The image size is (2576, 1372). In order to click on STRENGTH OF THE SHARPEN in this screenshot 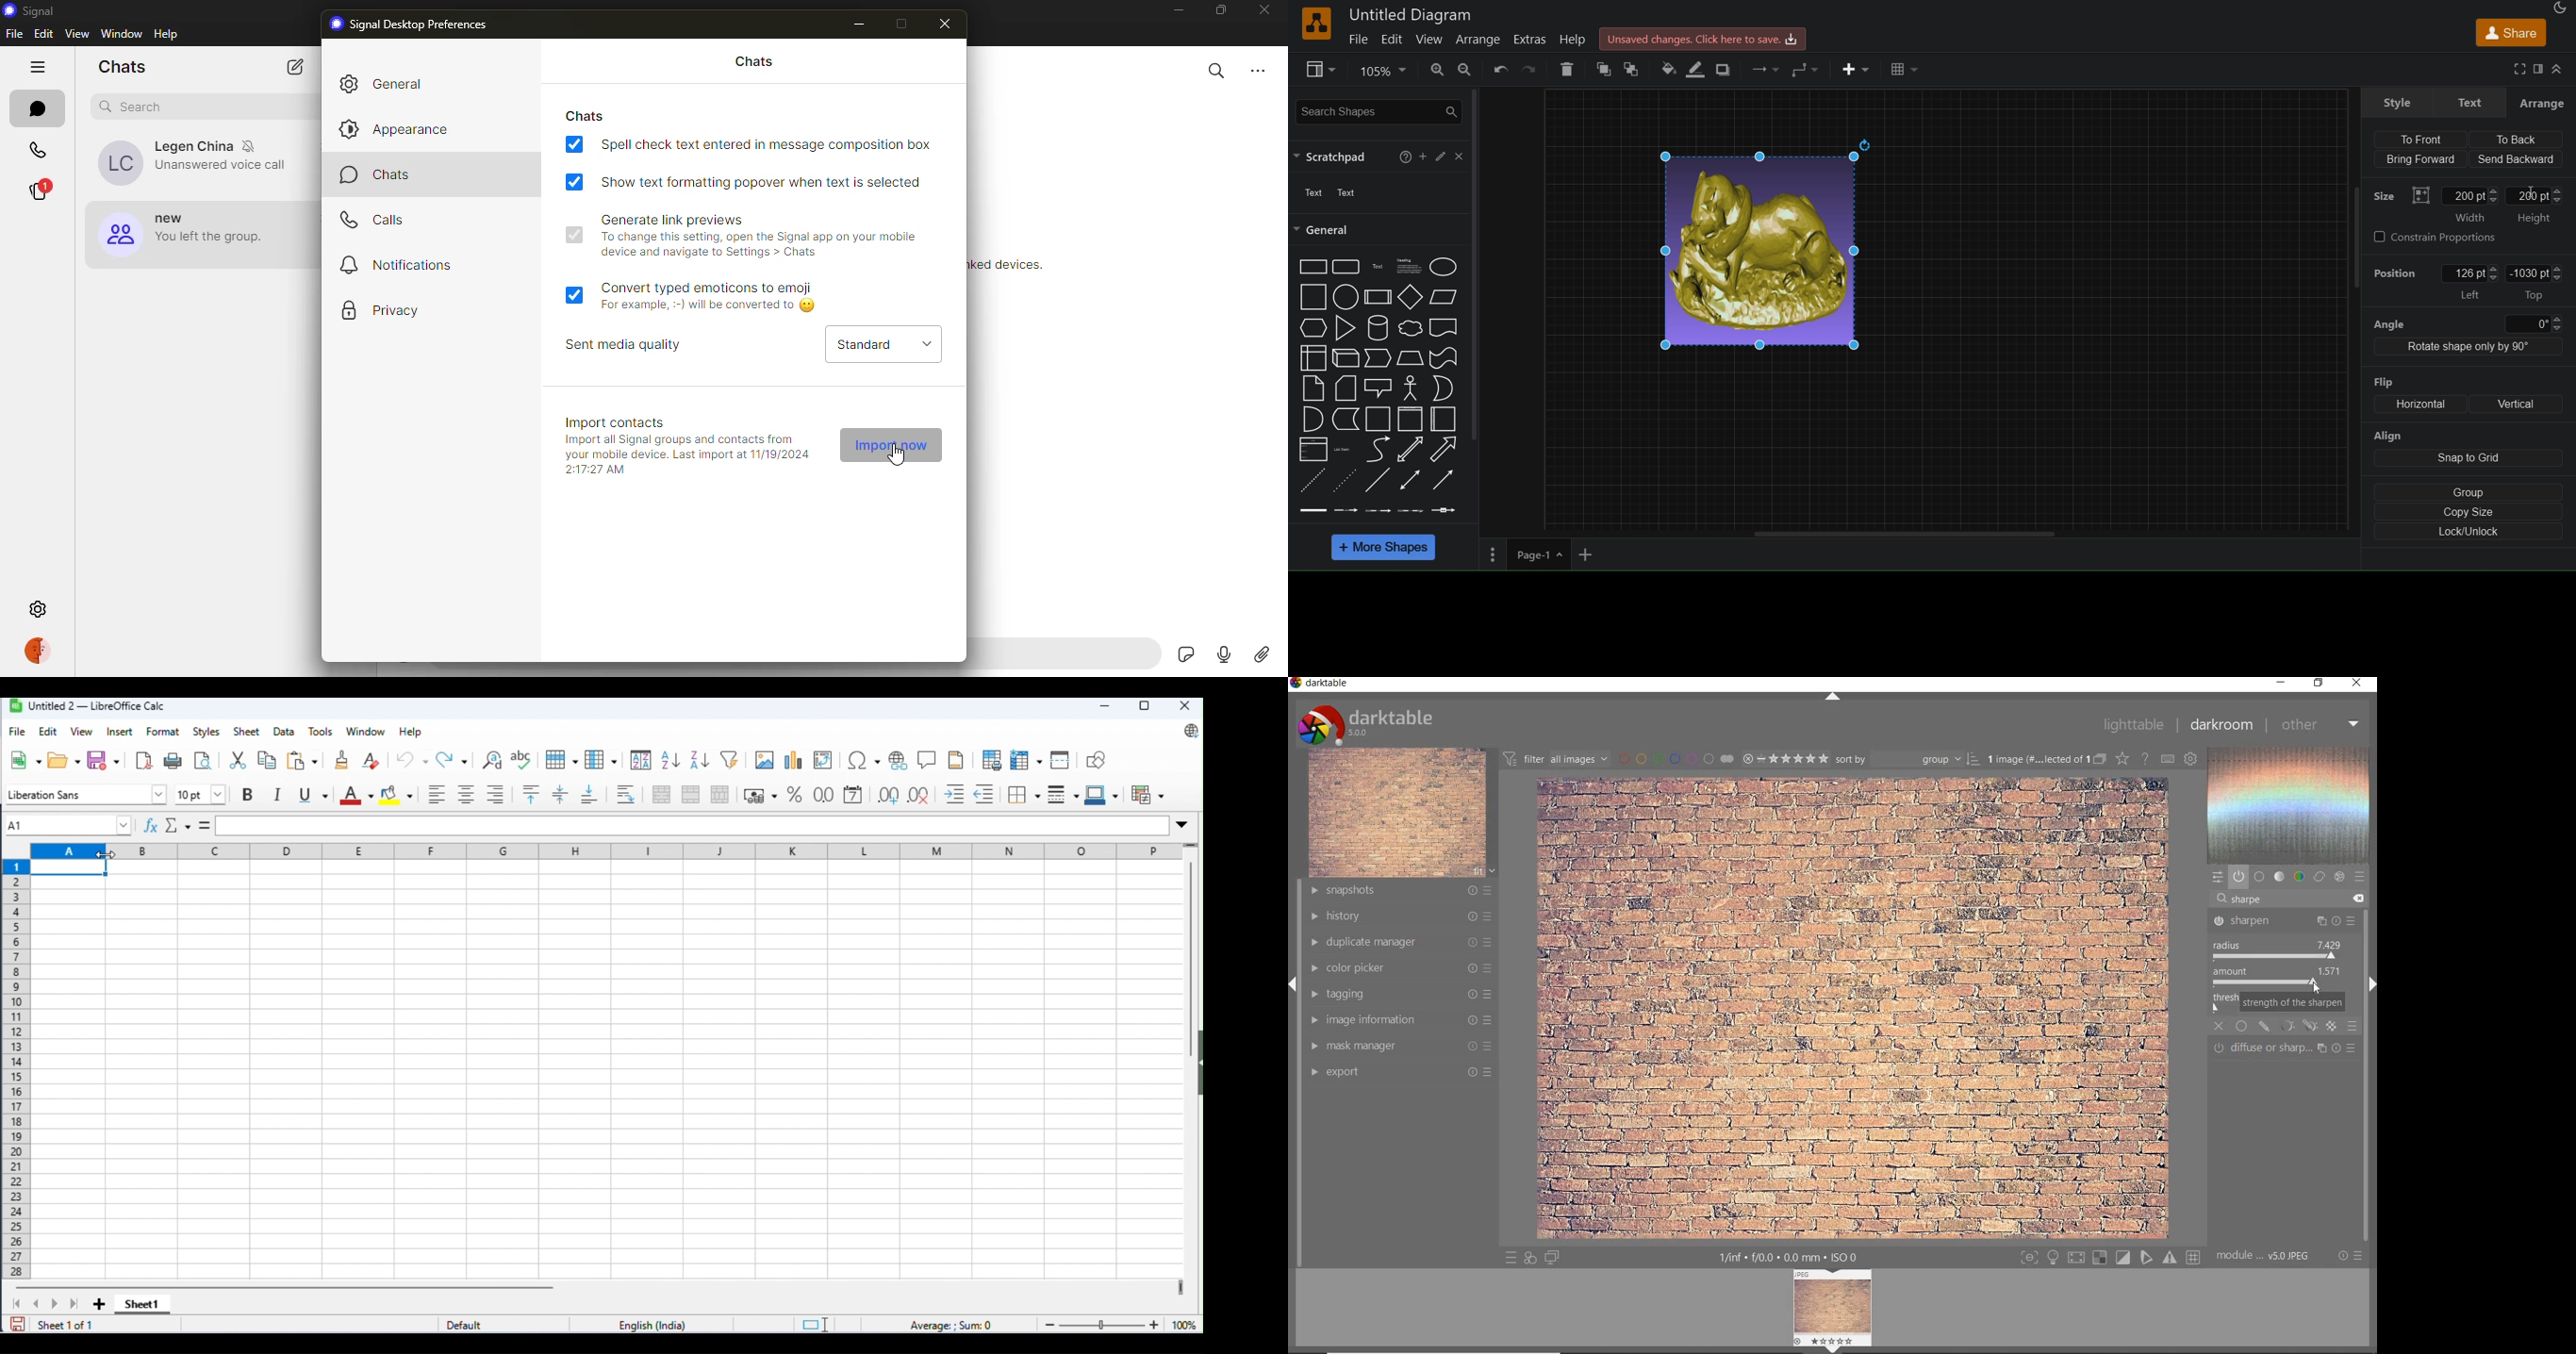, I will do `click(2291, 1003)`.